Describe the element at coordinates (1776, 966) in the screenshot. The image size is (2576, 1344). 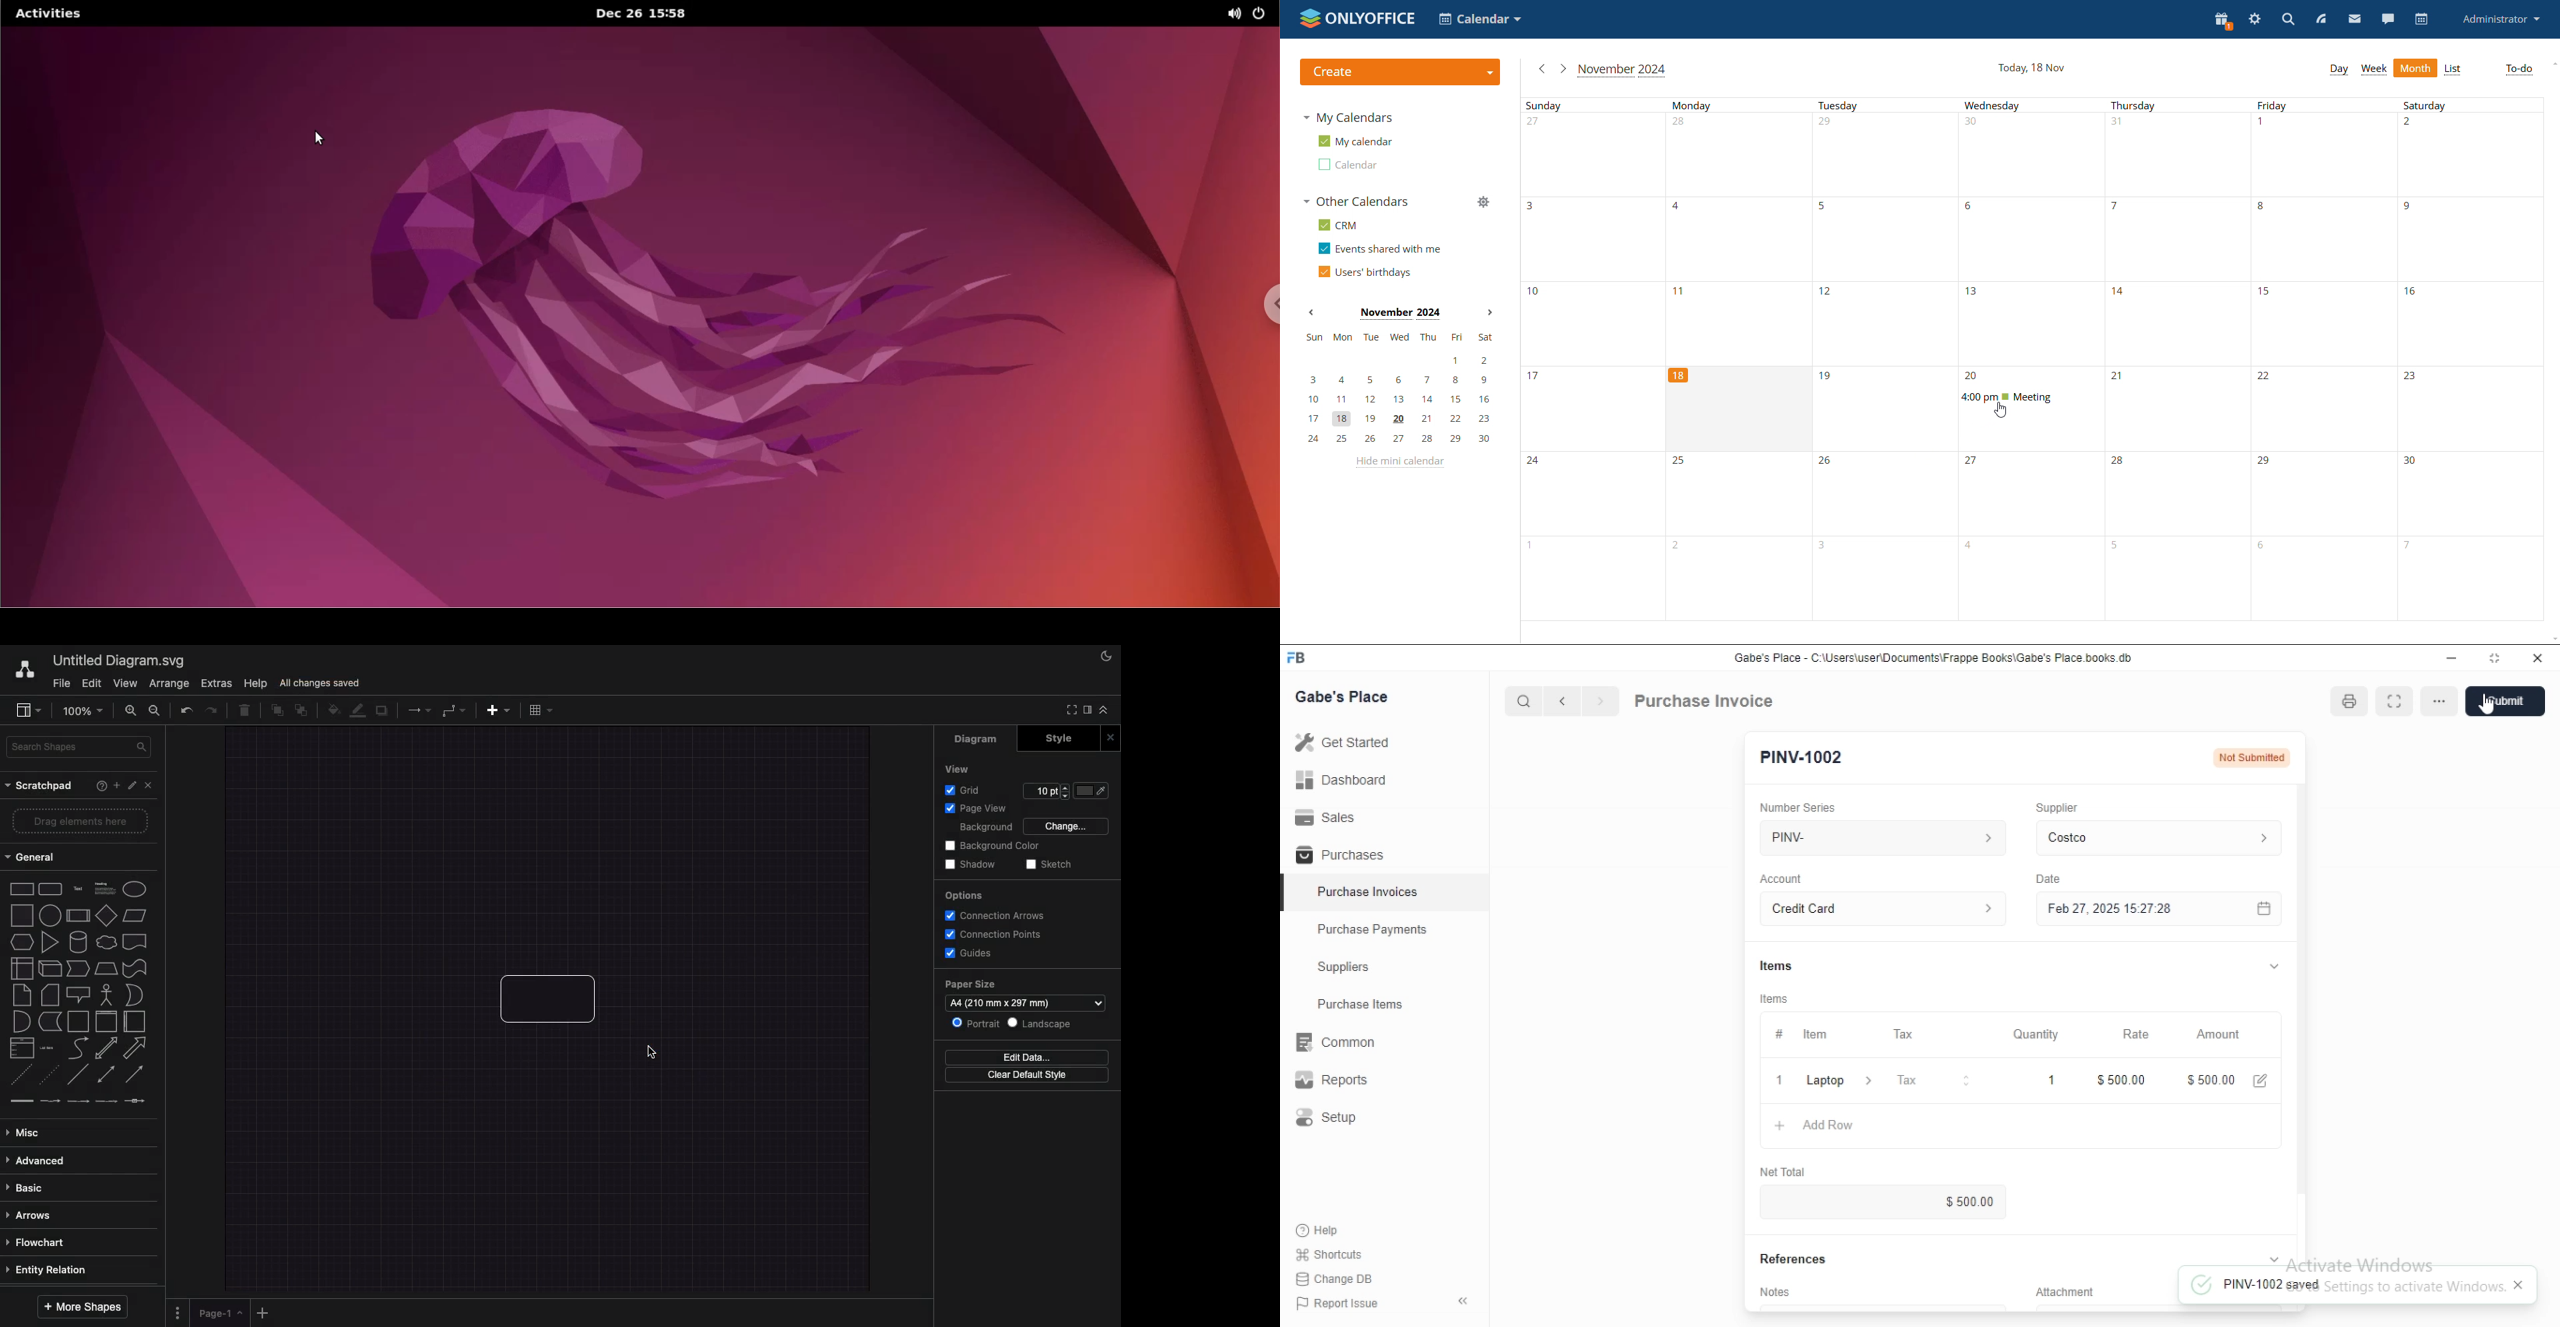
I see `Items` at that location.